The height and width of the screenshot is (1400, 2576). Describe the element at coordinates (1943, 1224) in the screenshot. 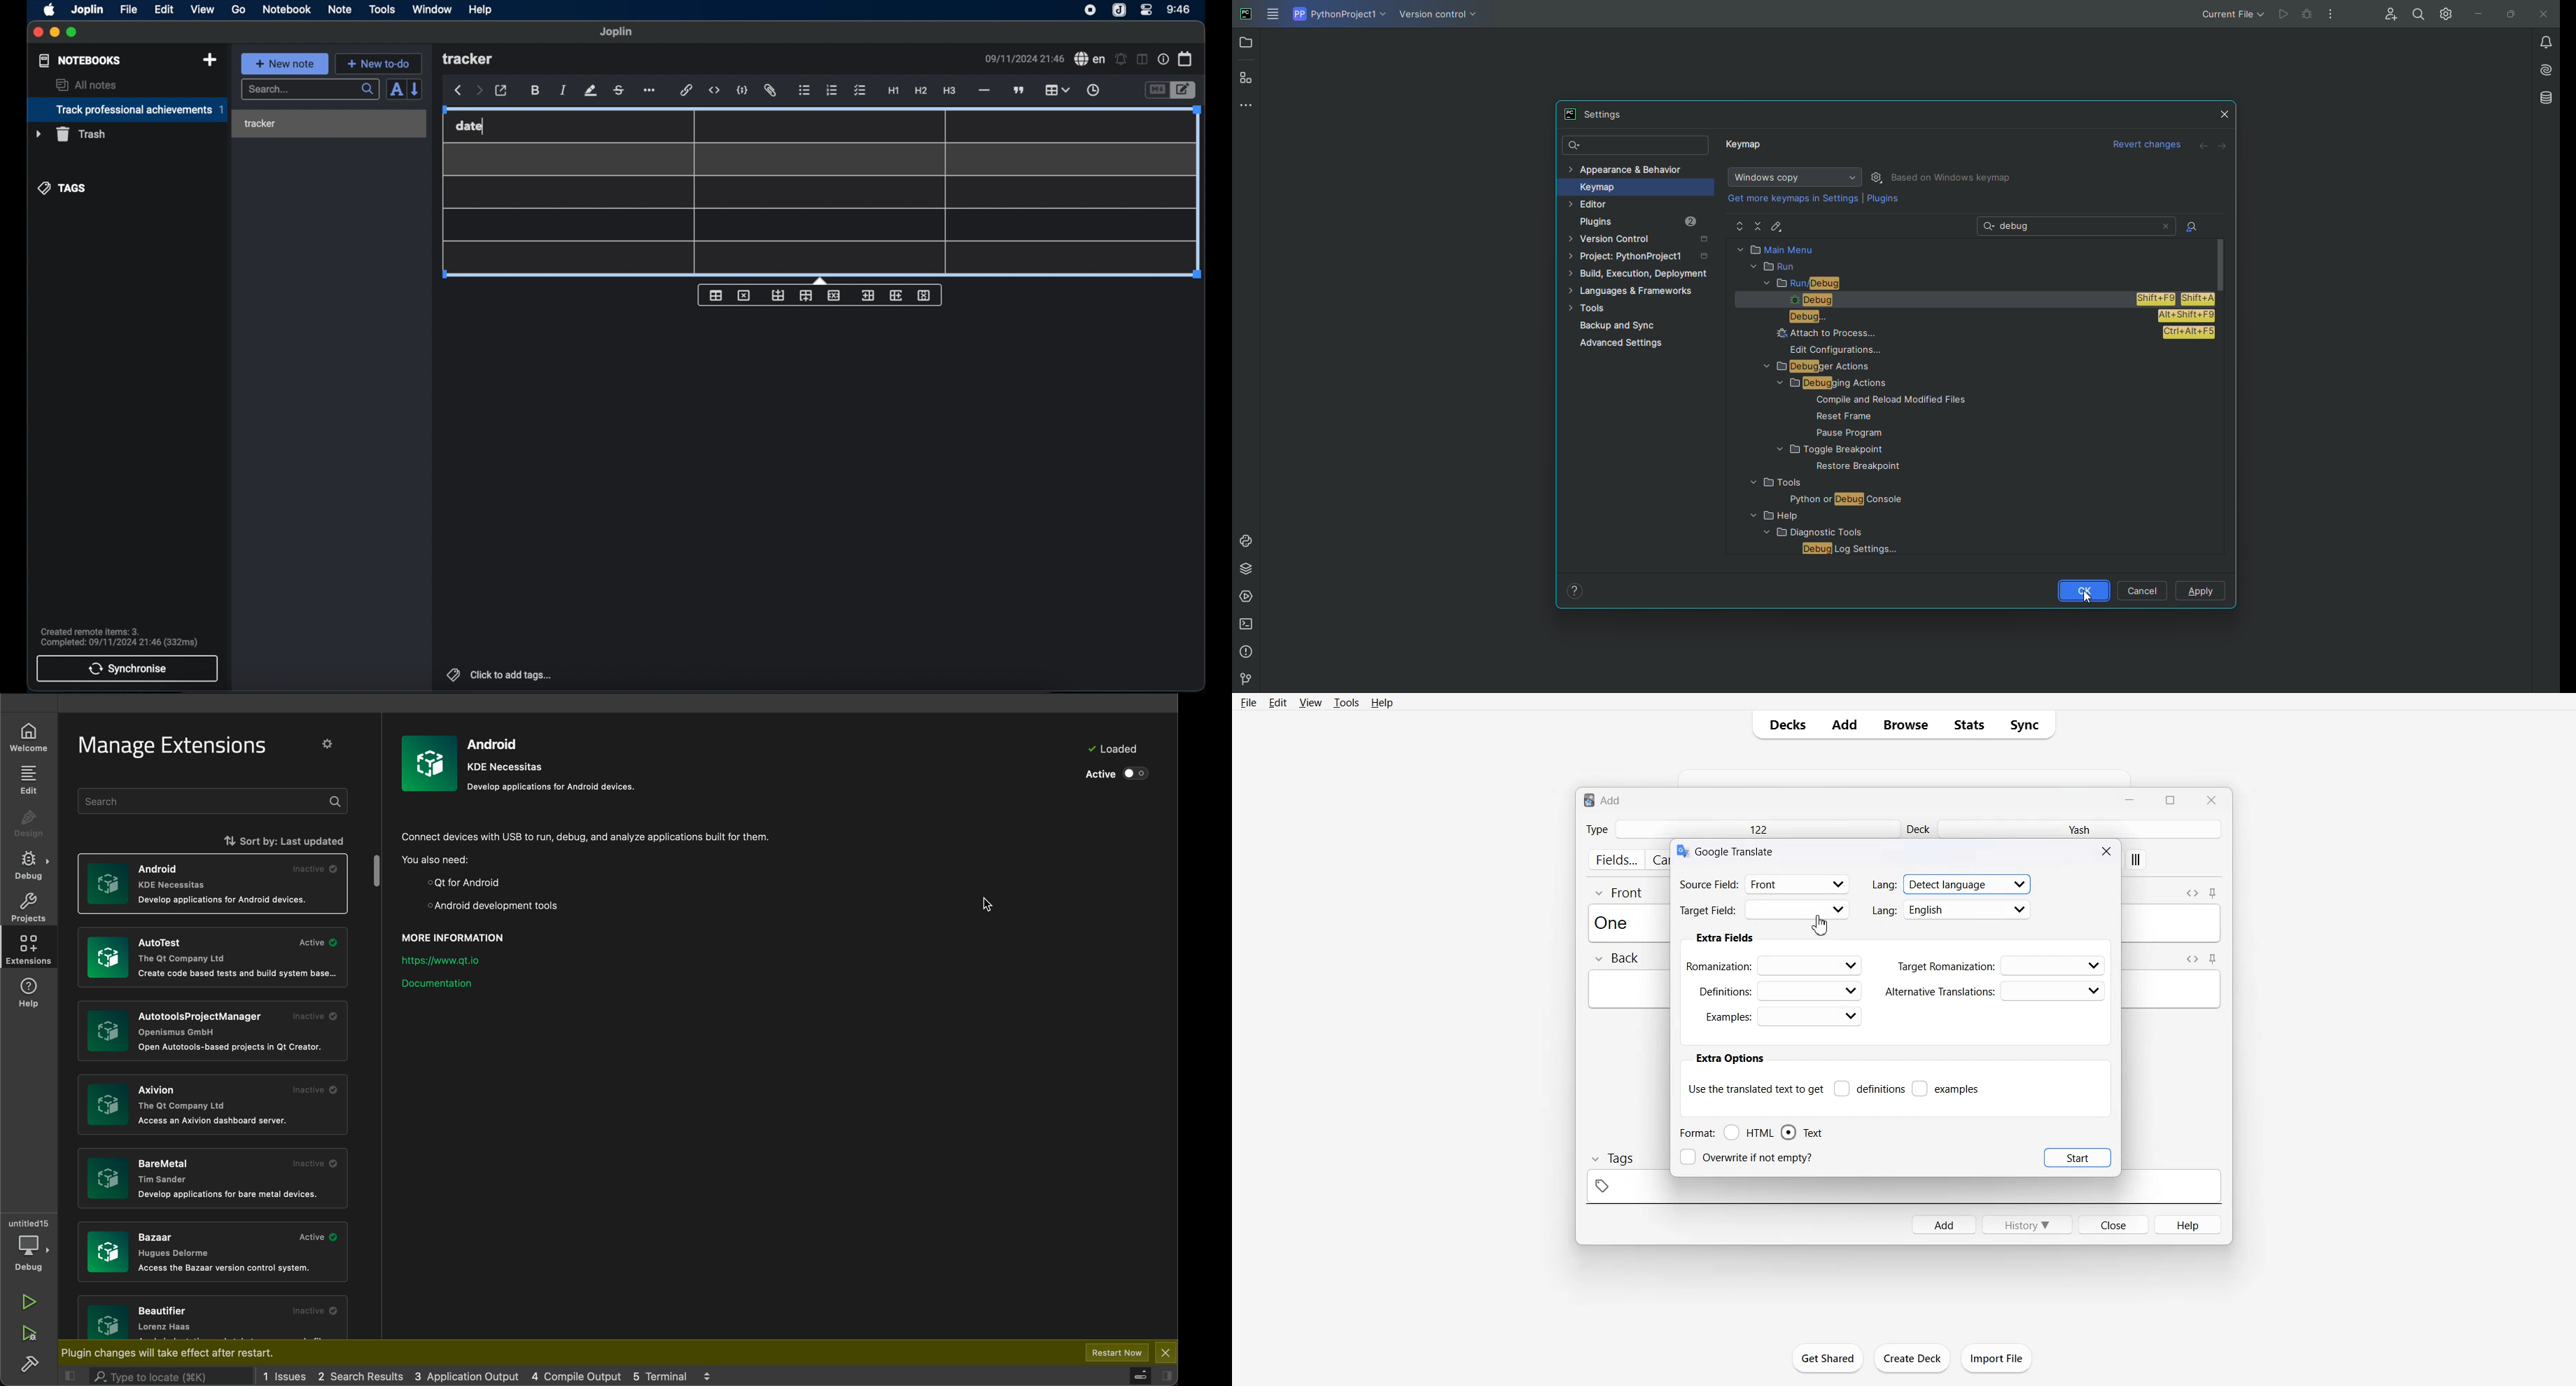

I see `Add` at that location.